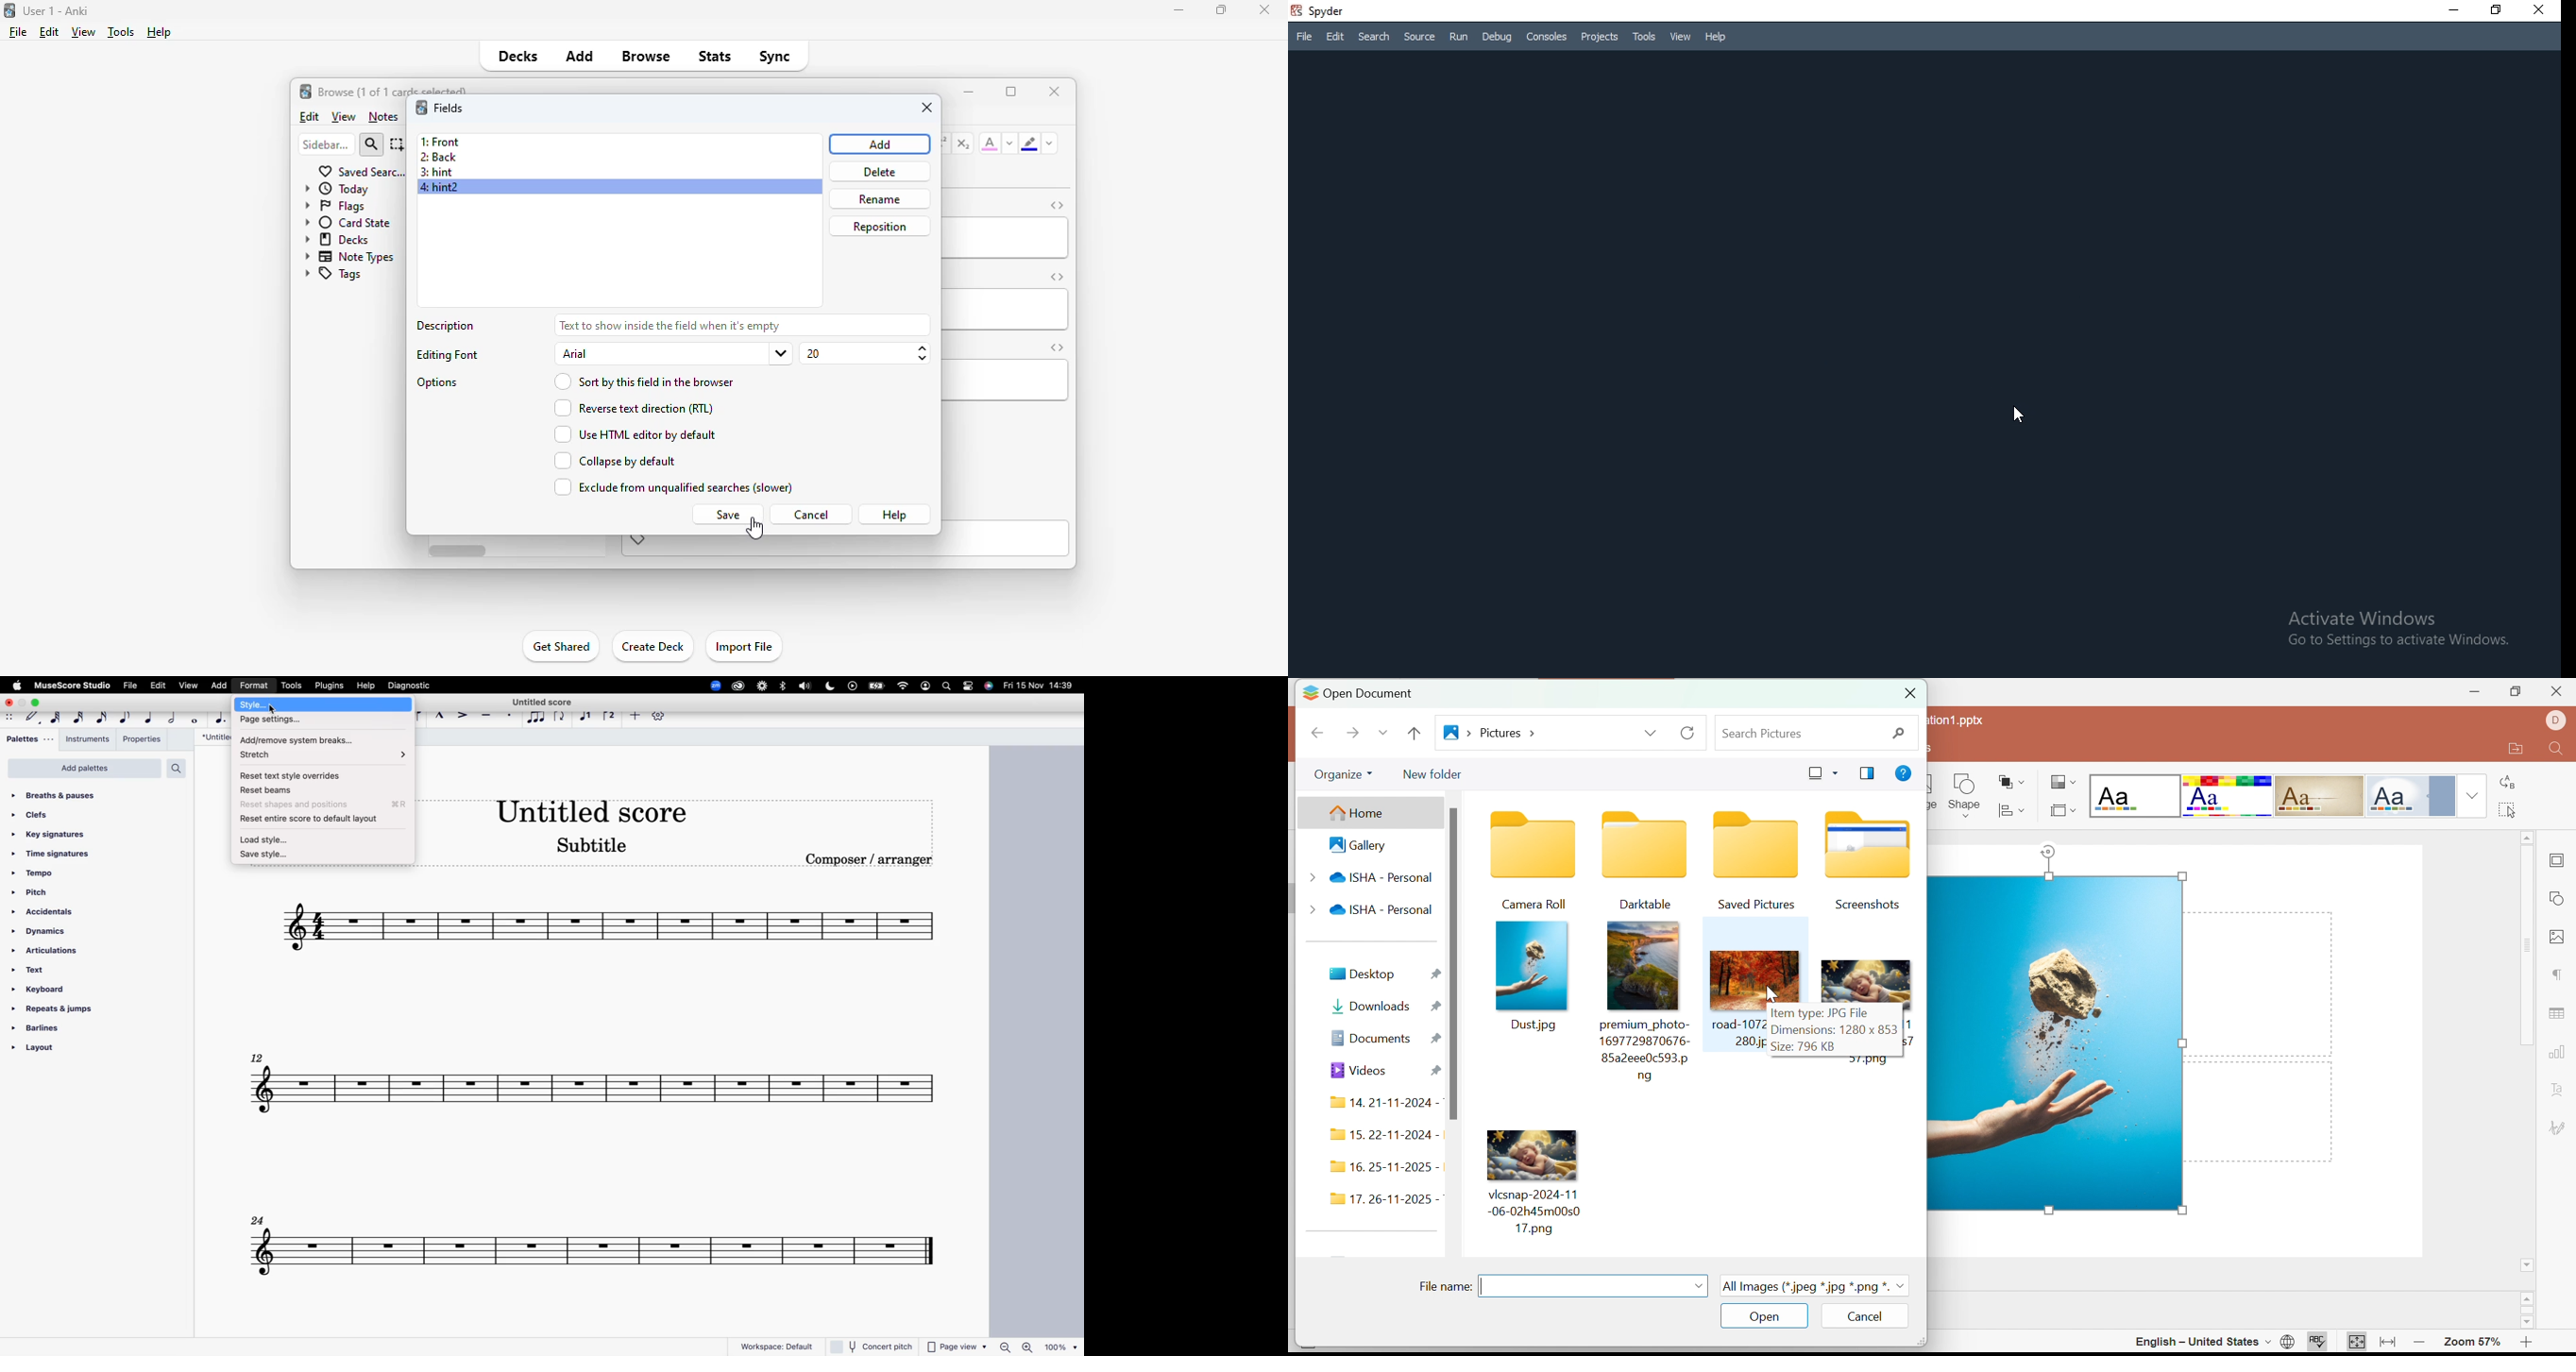 This screenshot has width=2576, height=1372. What do you see at coordinates (1642, 37) in the screenshot?
I see `Tools` at bounding box center [1642, 37].